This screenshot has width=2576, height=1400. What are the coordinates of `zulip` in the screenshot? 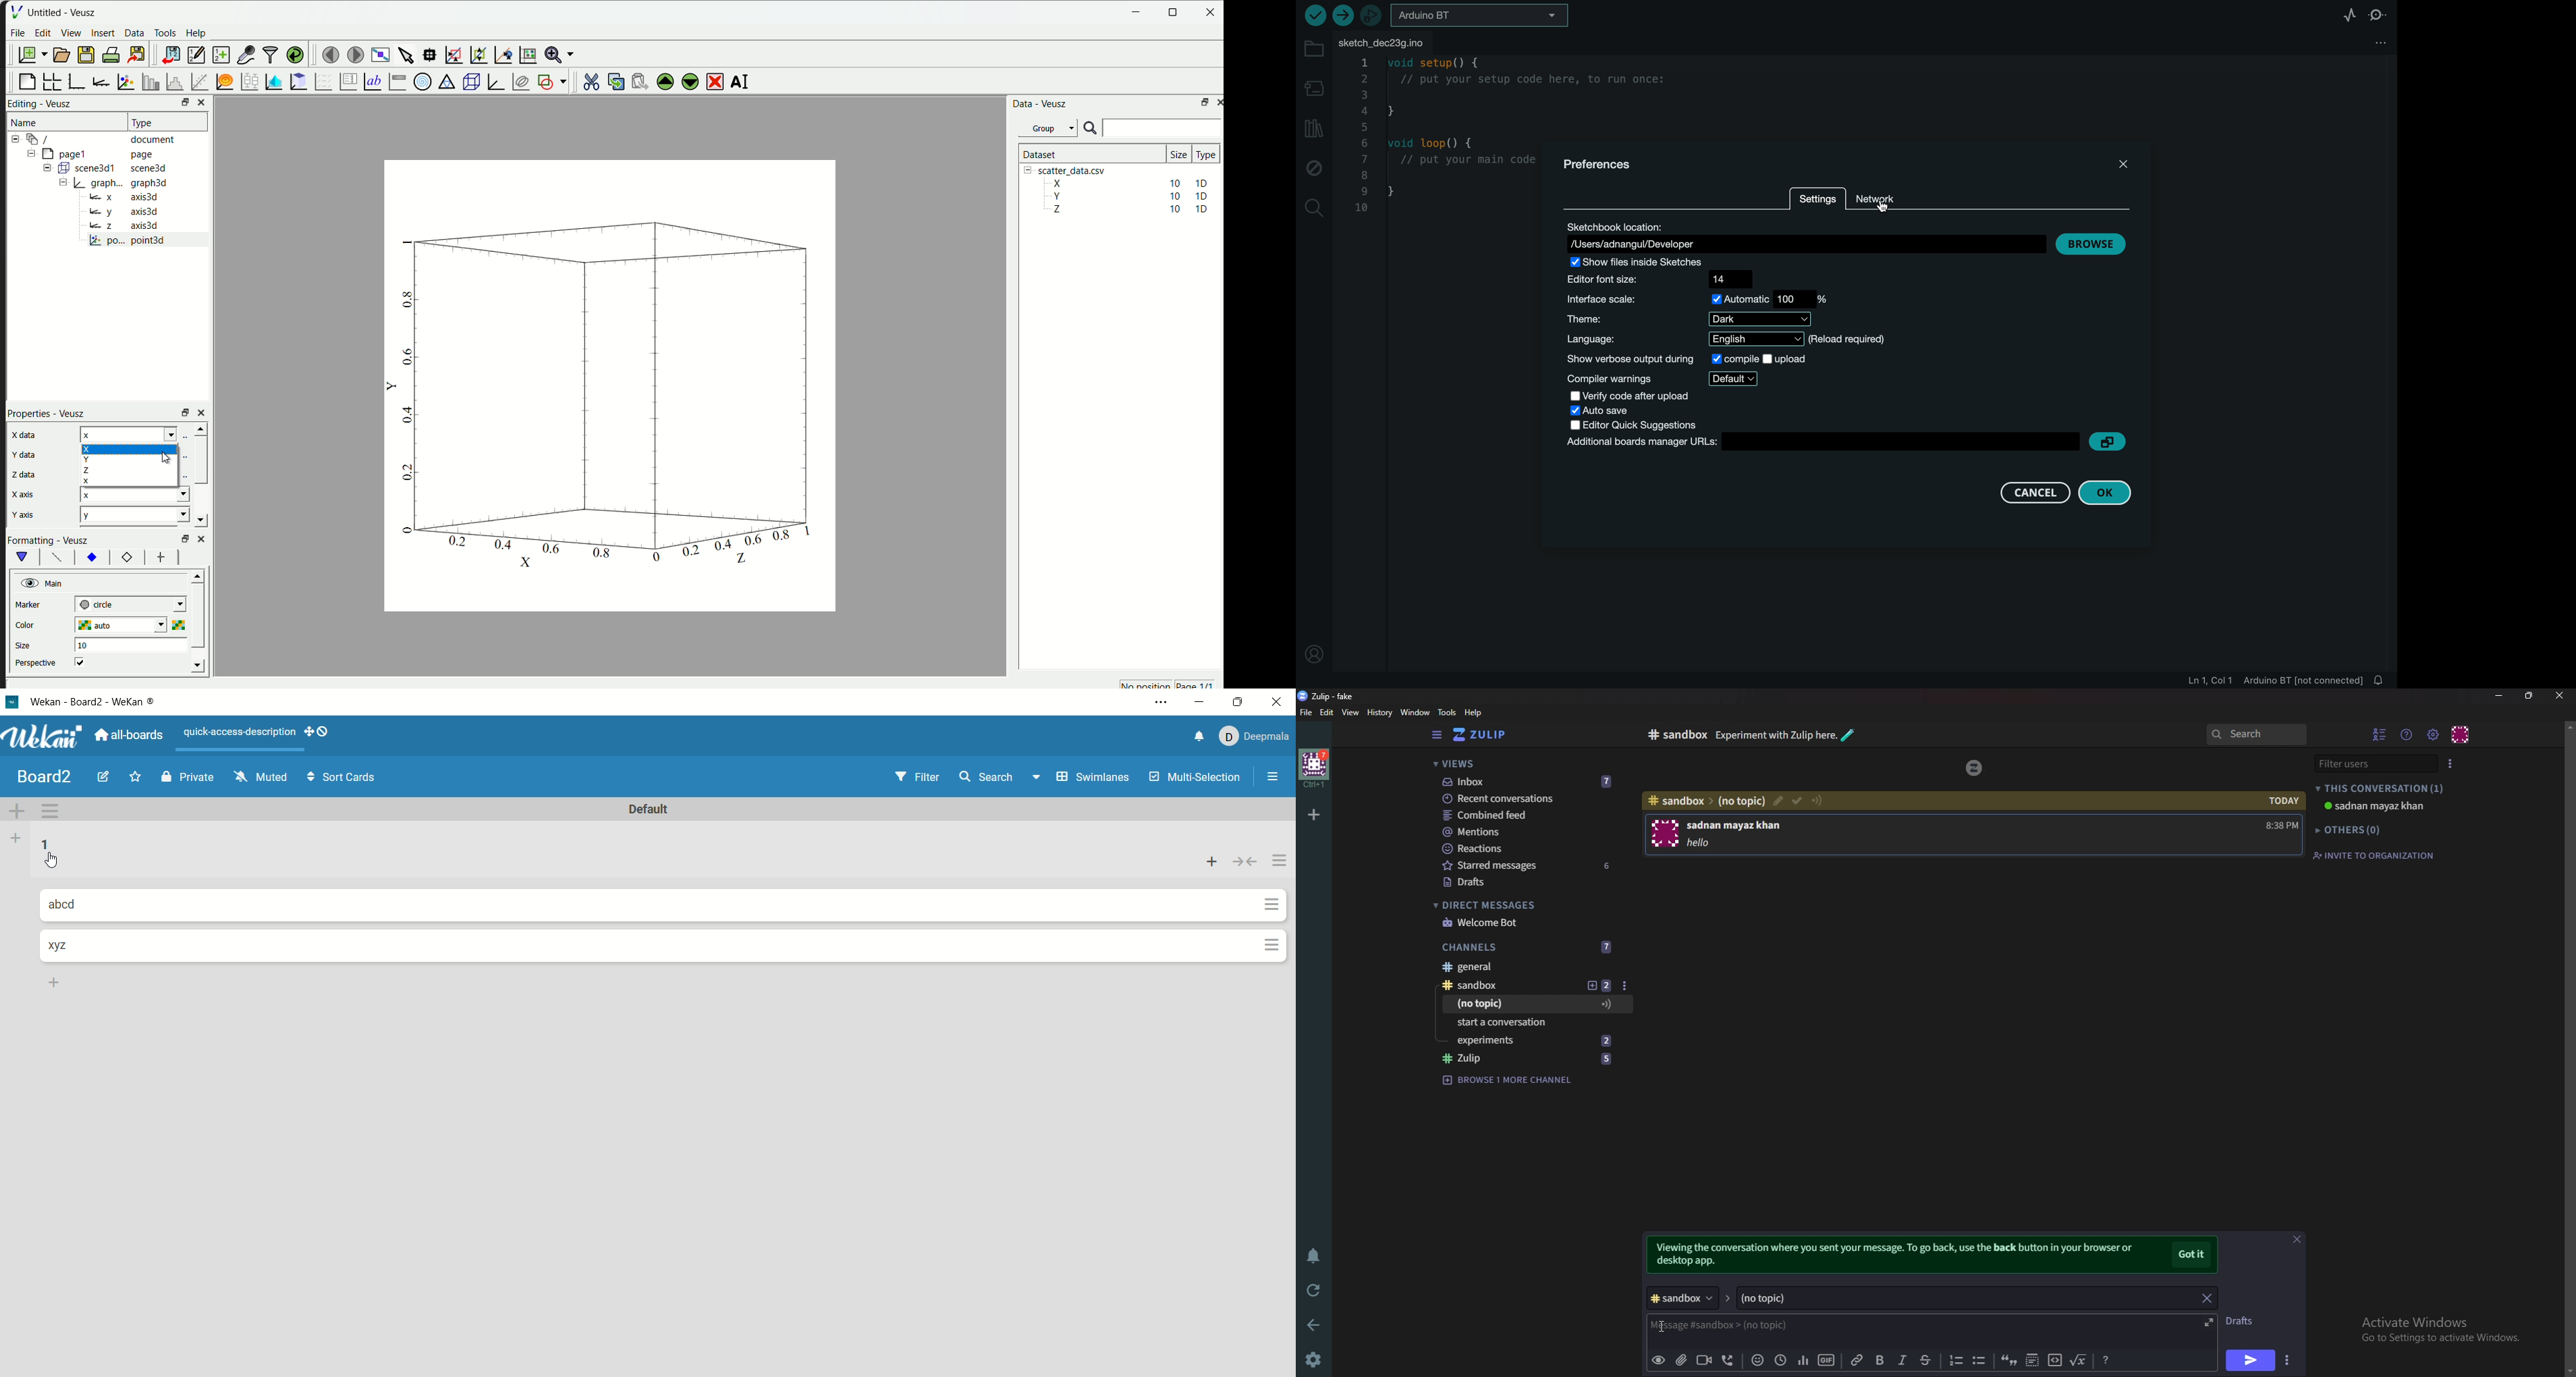 It's located at (1480, 734).